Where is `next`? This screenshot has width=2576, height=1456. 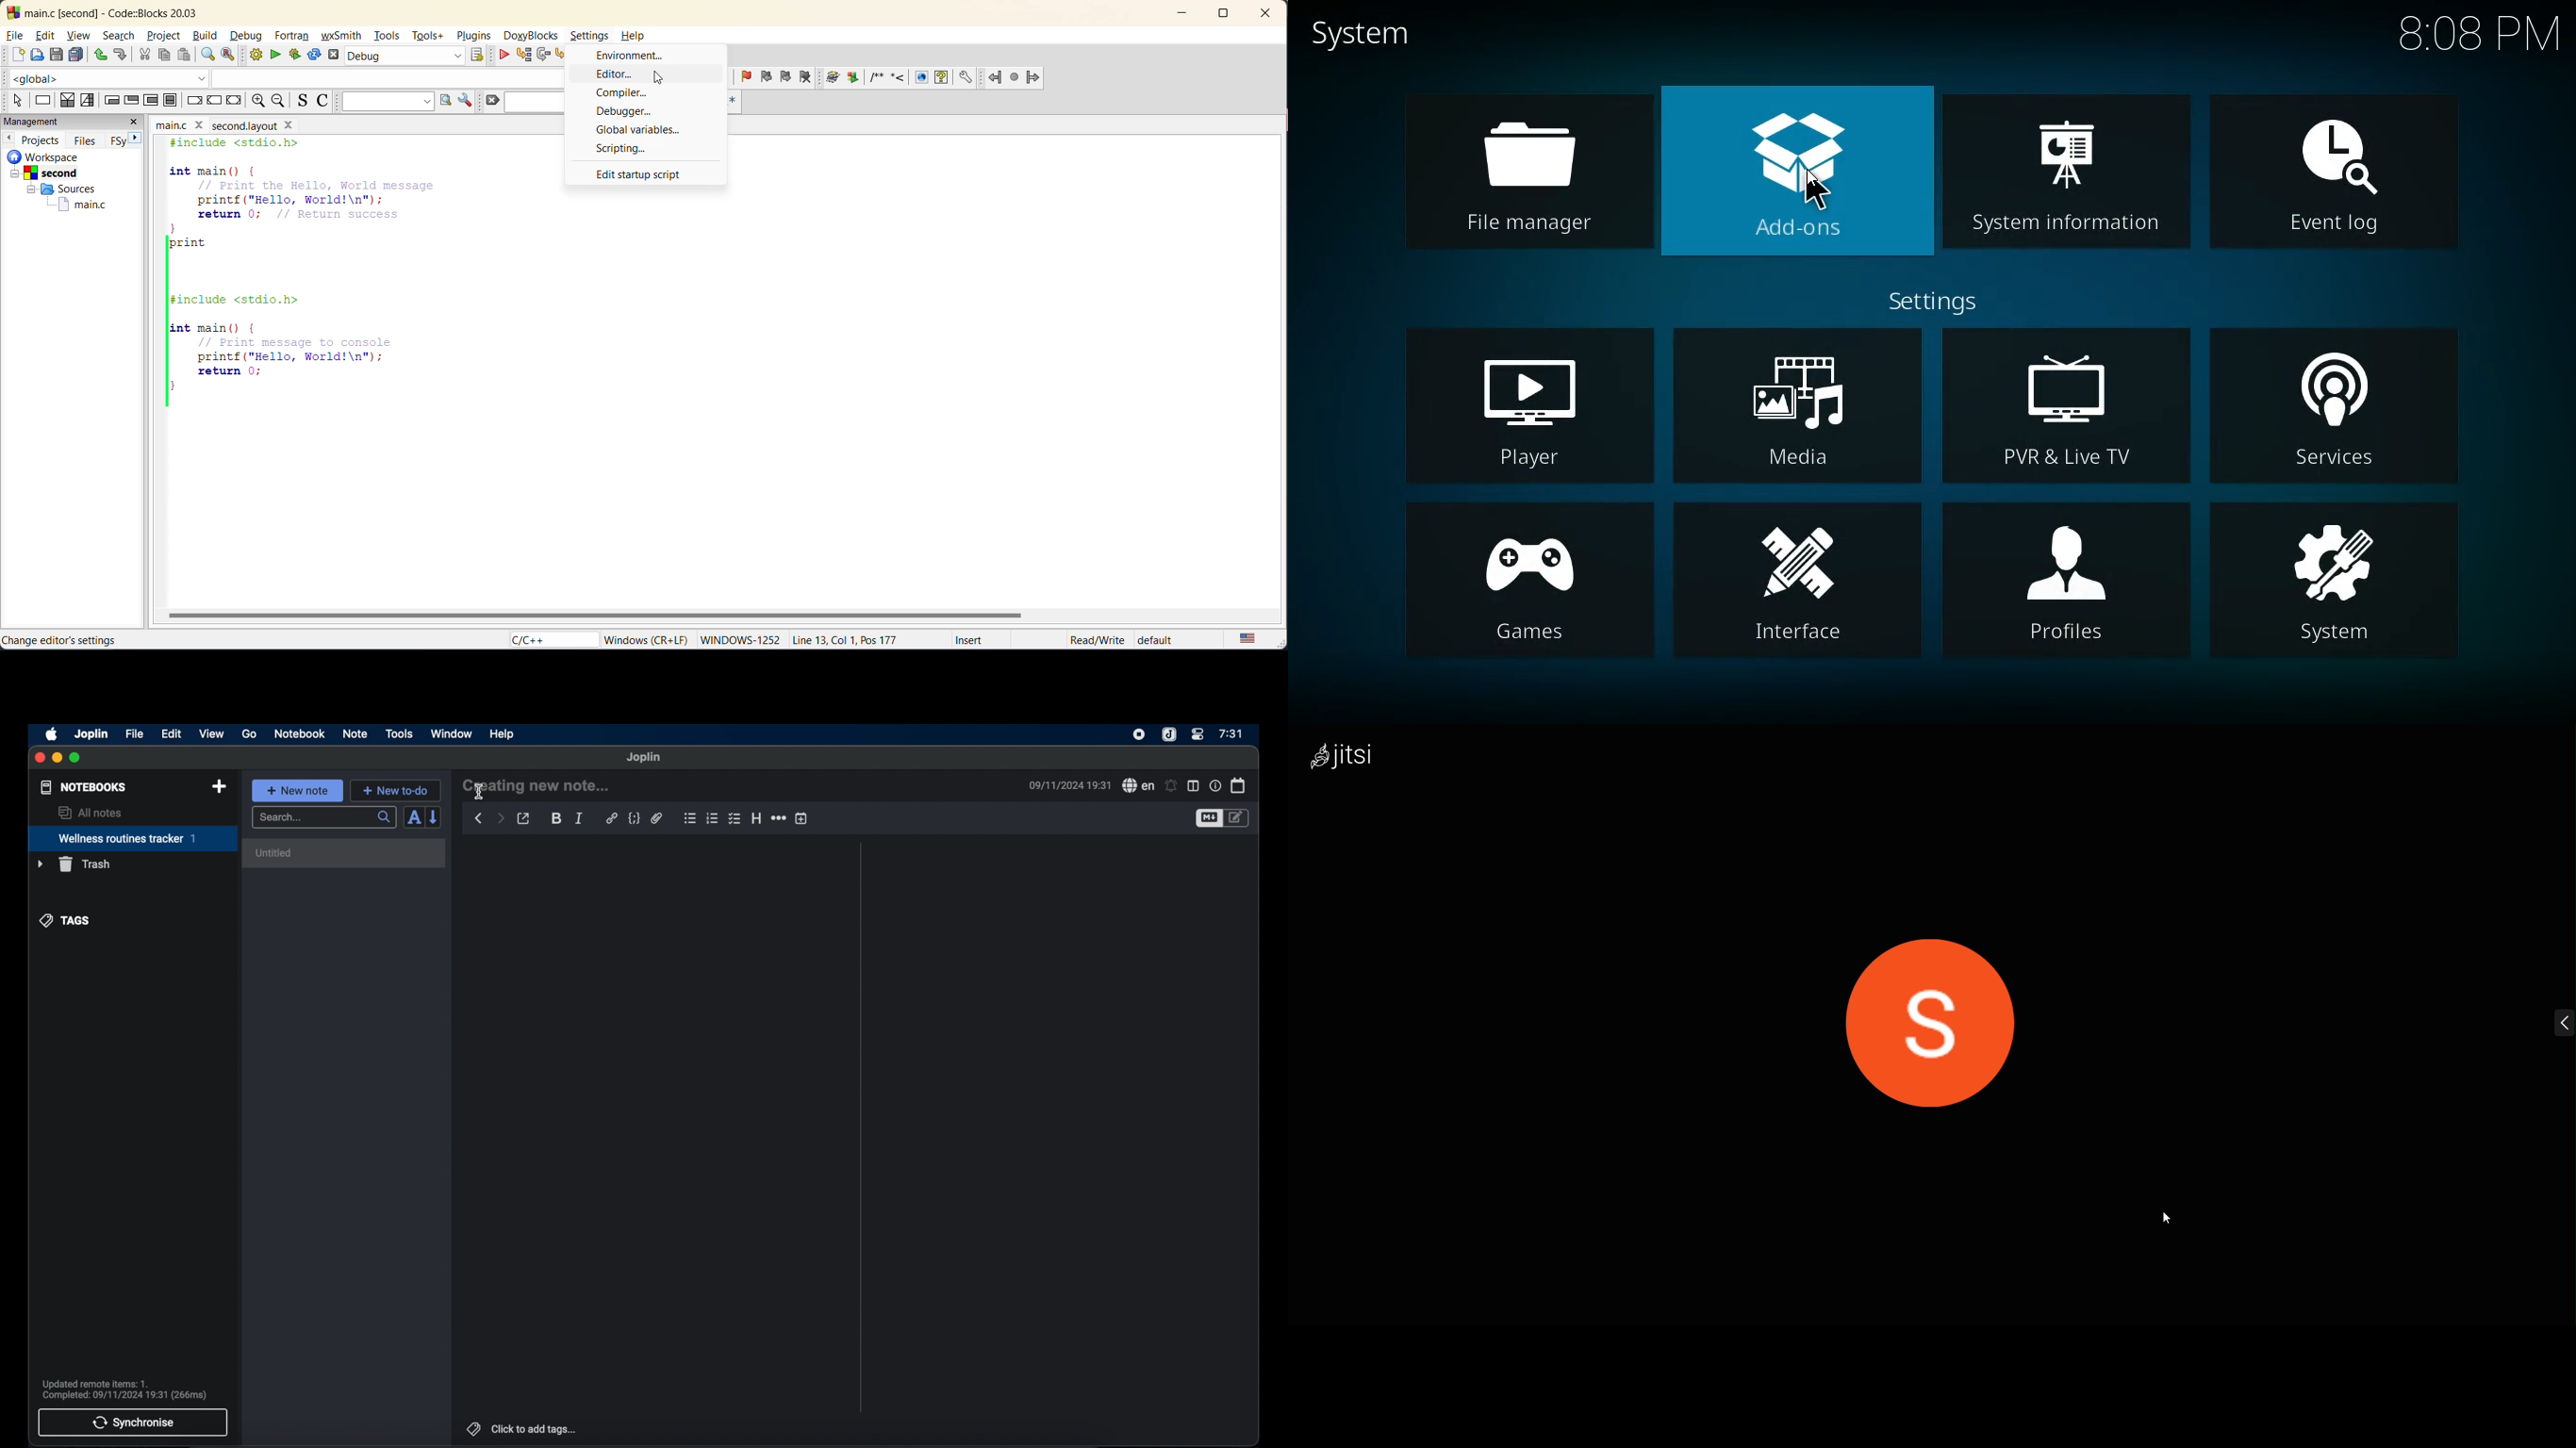 next is located at coordinates (141, 140).